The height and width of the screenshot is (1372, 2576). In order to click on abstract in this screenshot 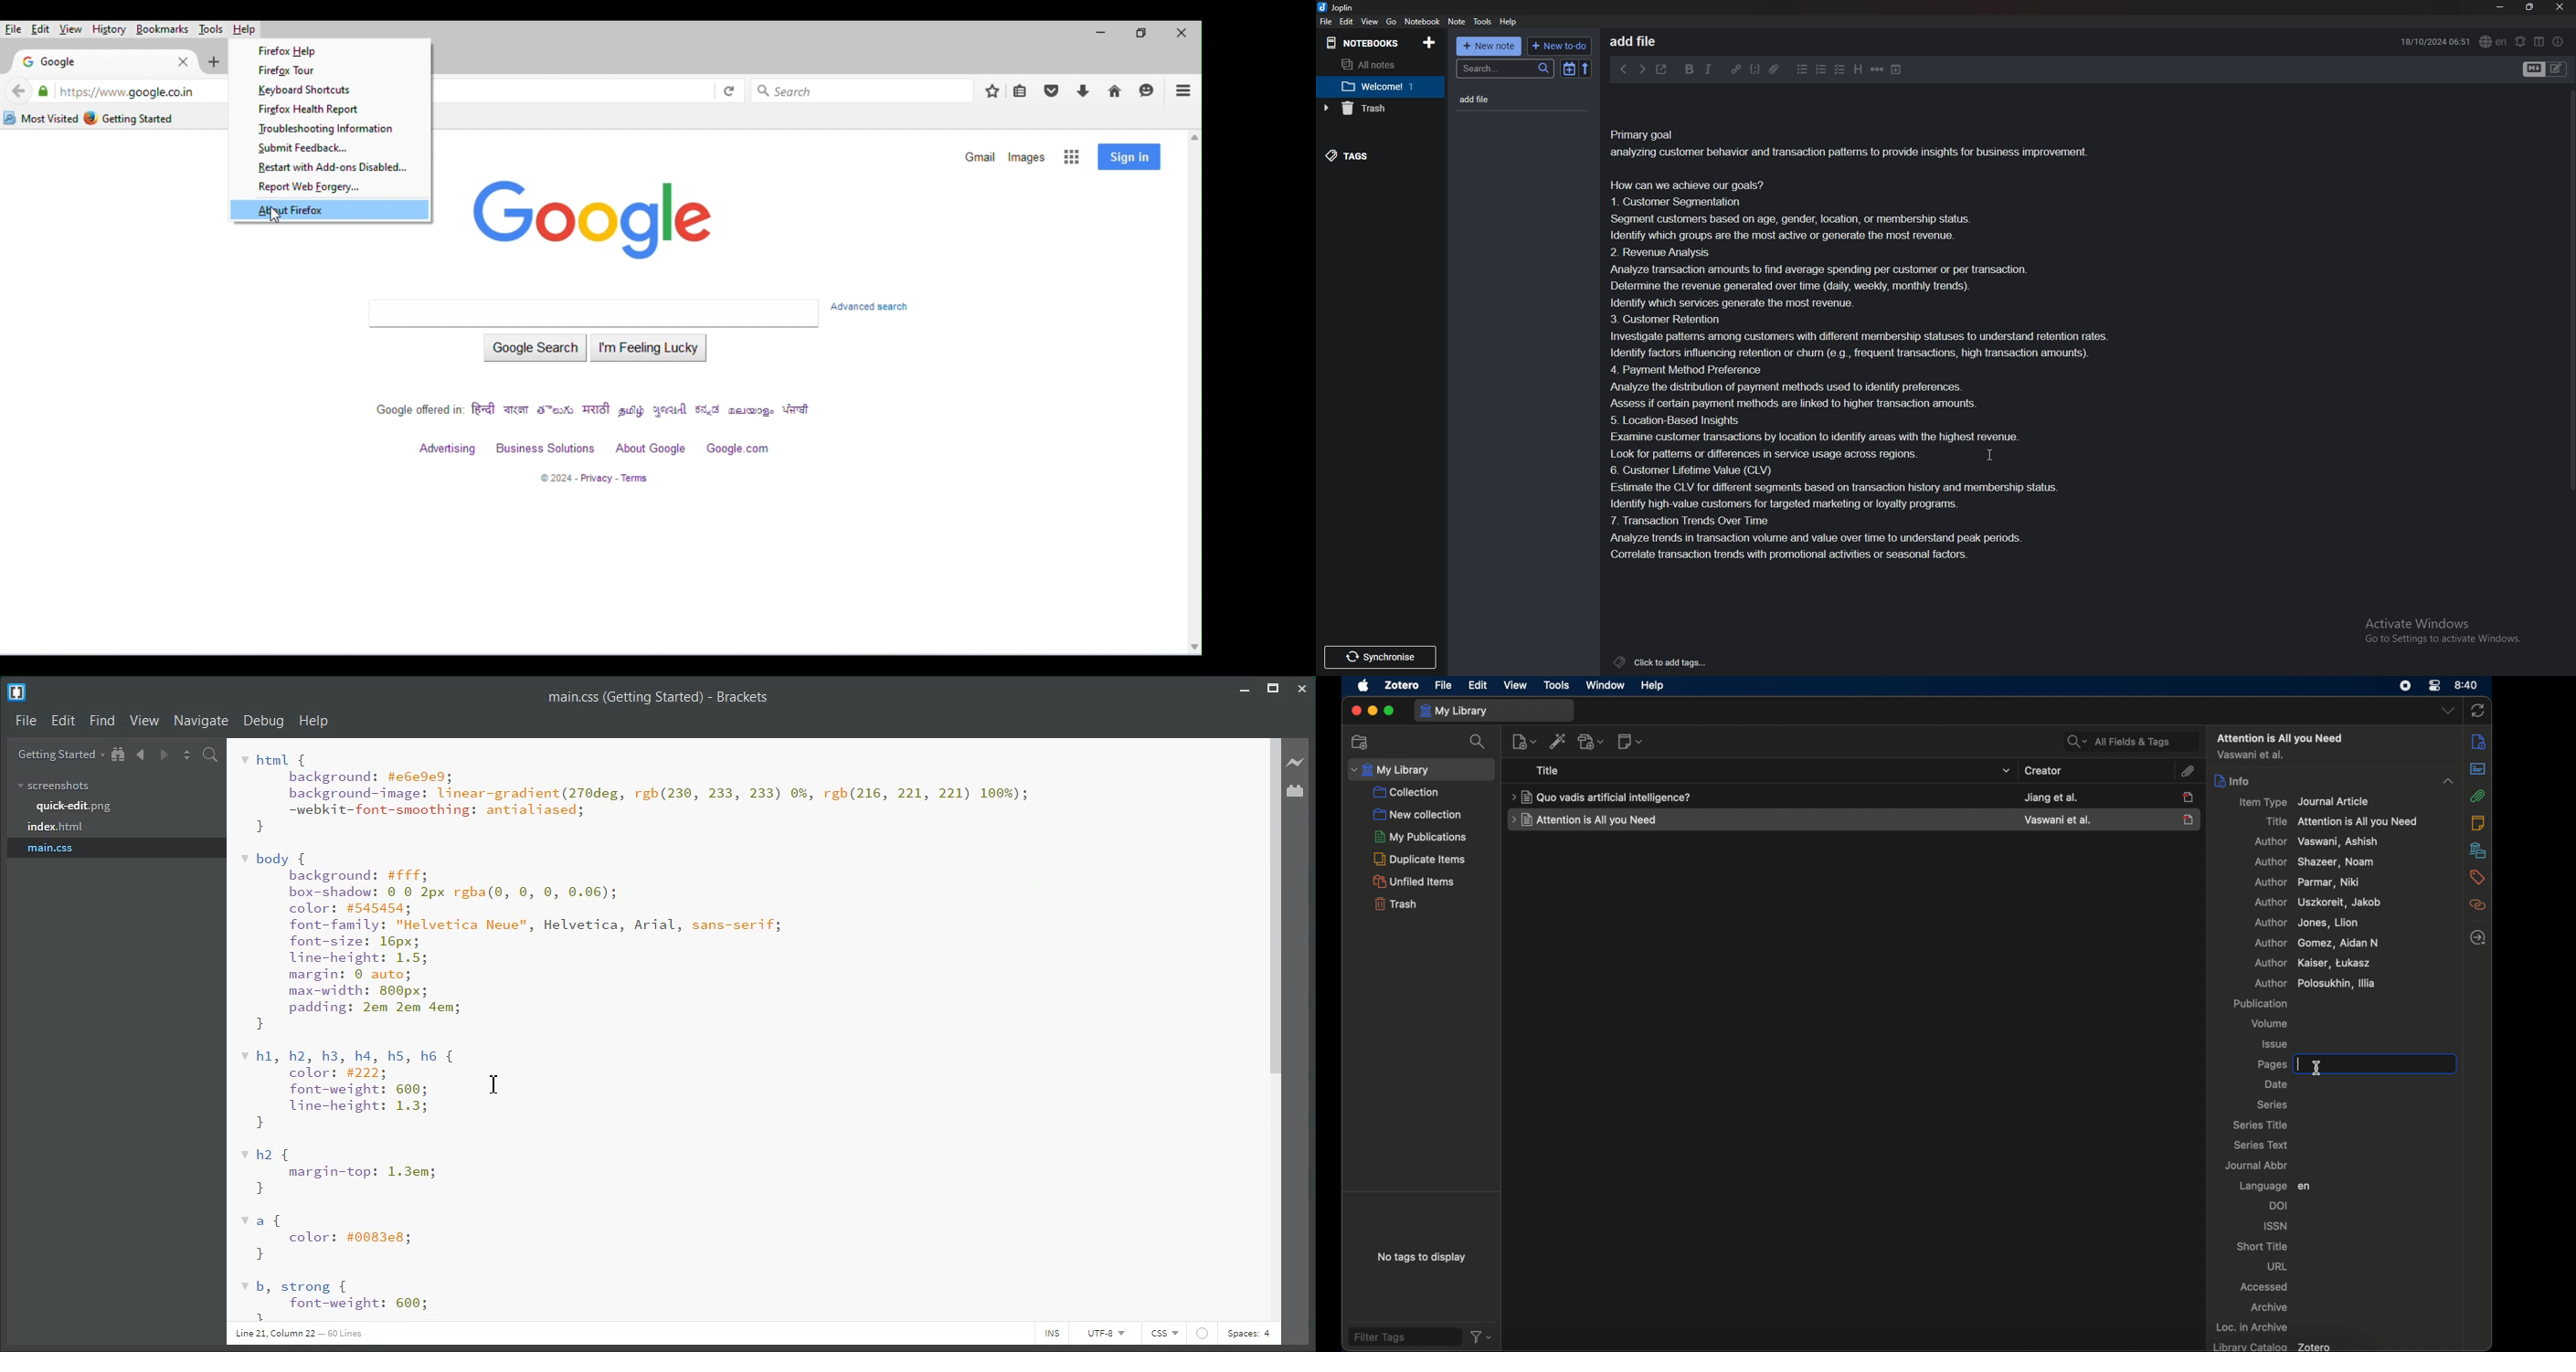, I will do `click(2479, 769)`.